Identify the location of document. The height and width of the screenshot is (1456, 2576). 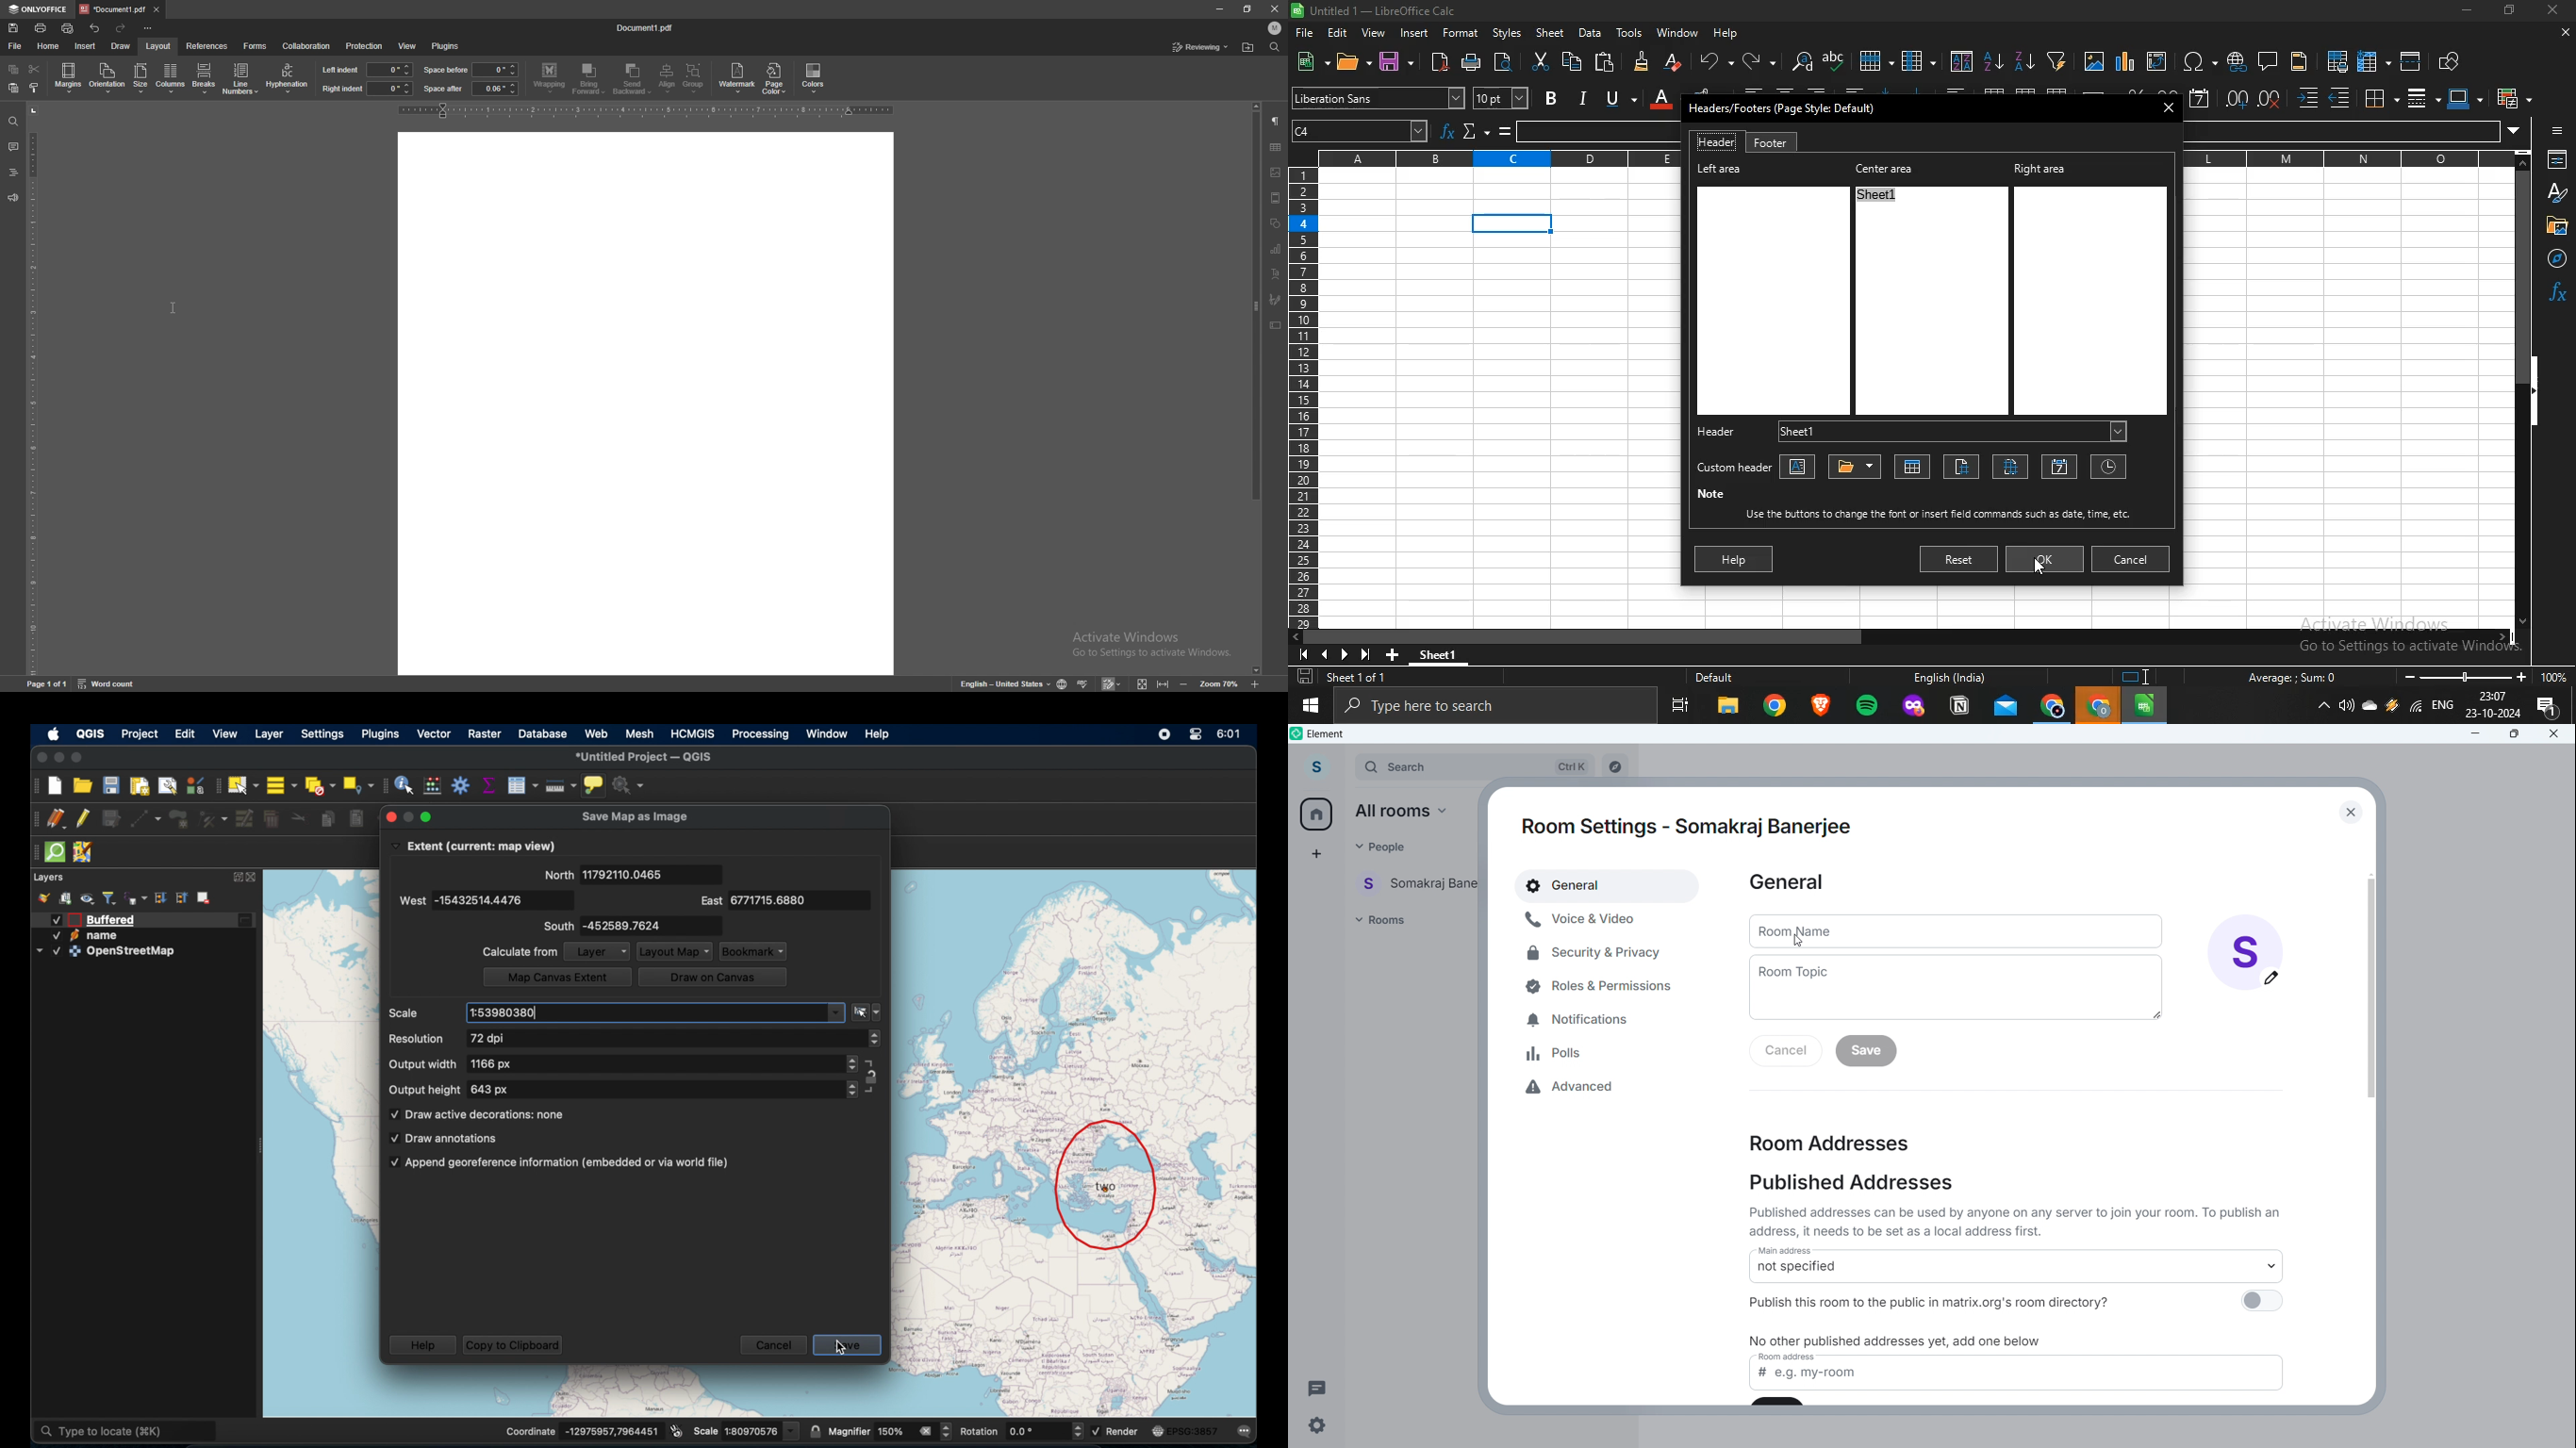
(647, 403).